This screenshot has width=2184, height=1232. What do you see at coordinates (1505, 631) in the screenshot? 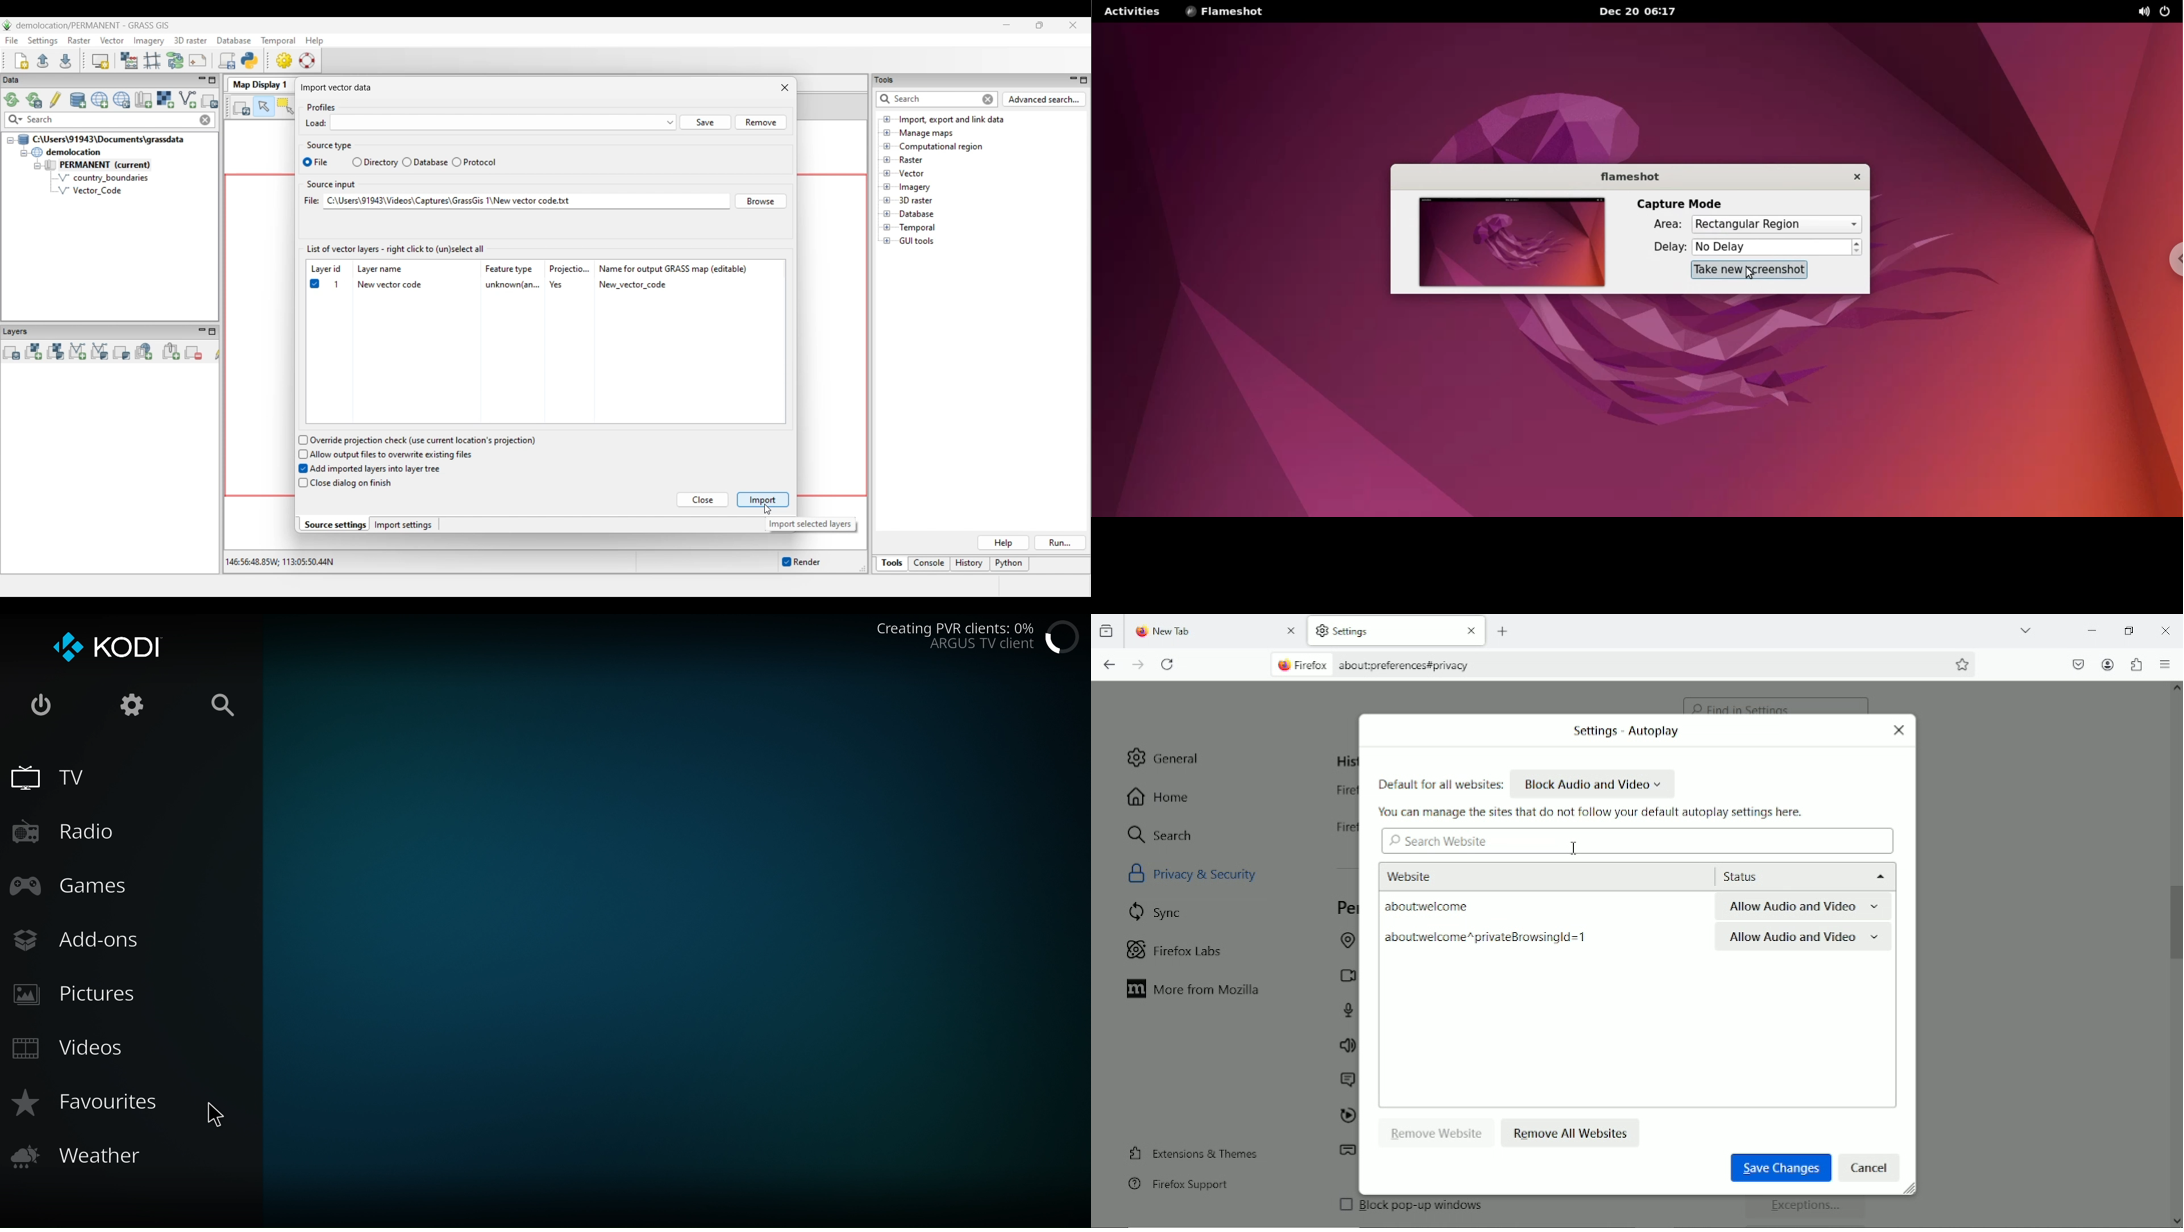
I see `new tab` at bounding box center [1505, 631].